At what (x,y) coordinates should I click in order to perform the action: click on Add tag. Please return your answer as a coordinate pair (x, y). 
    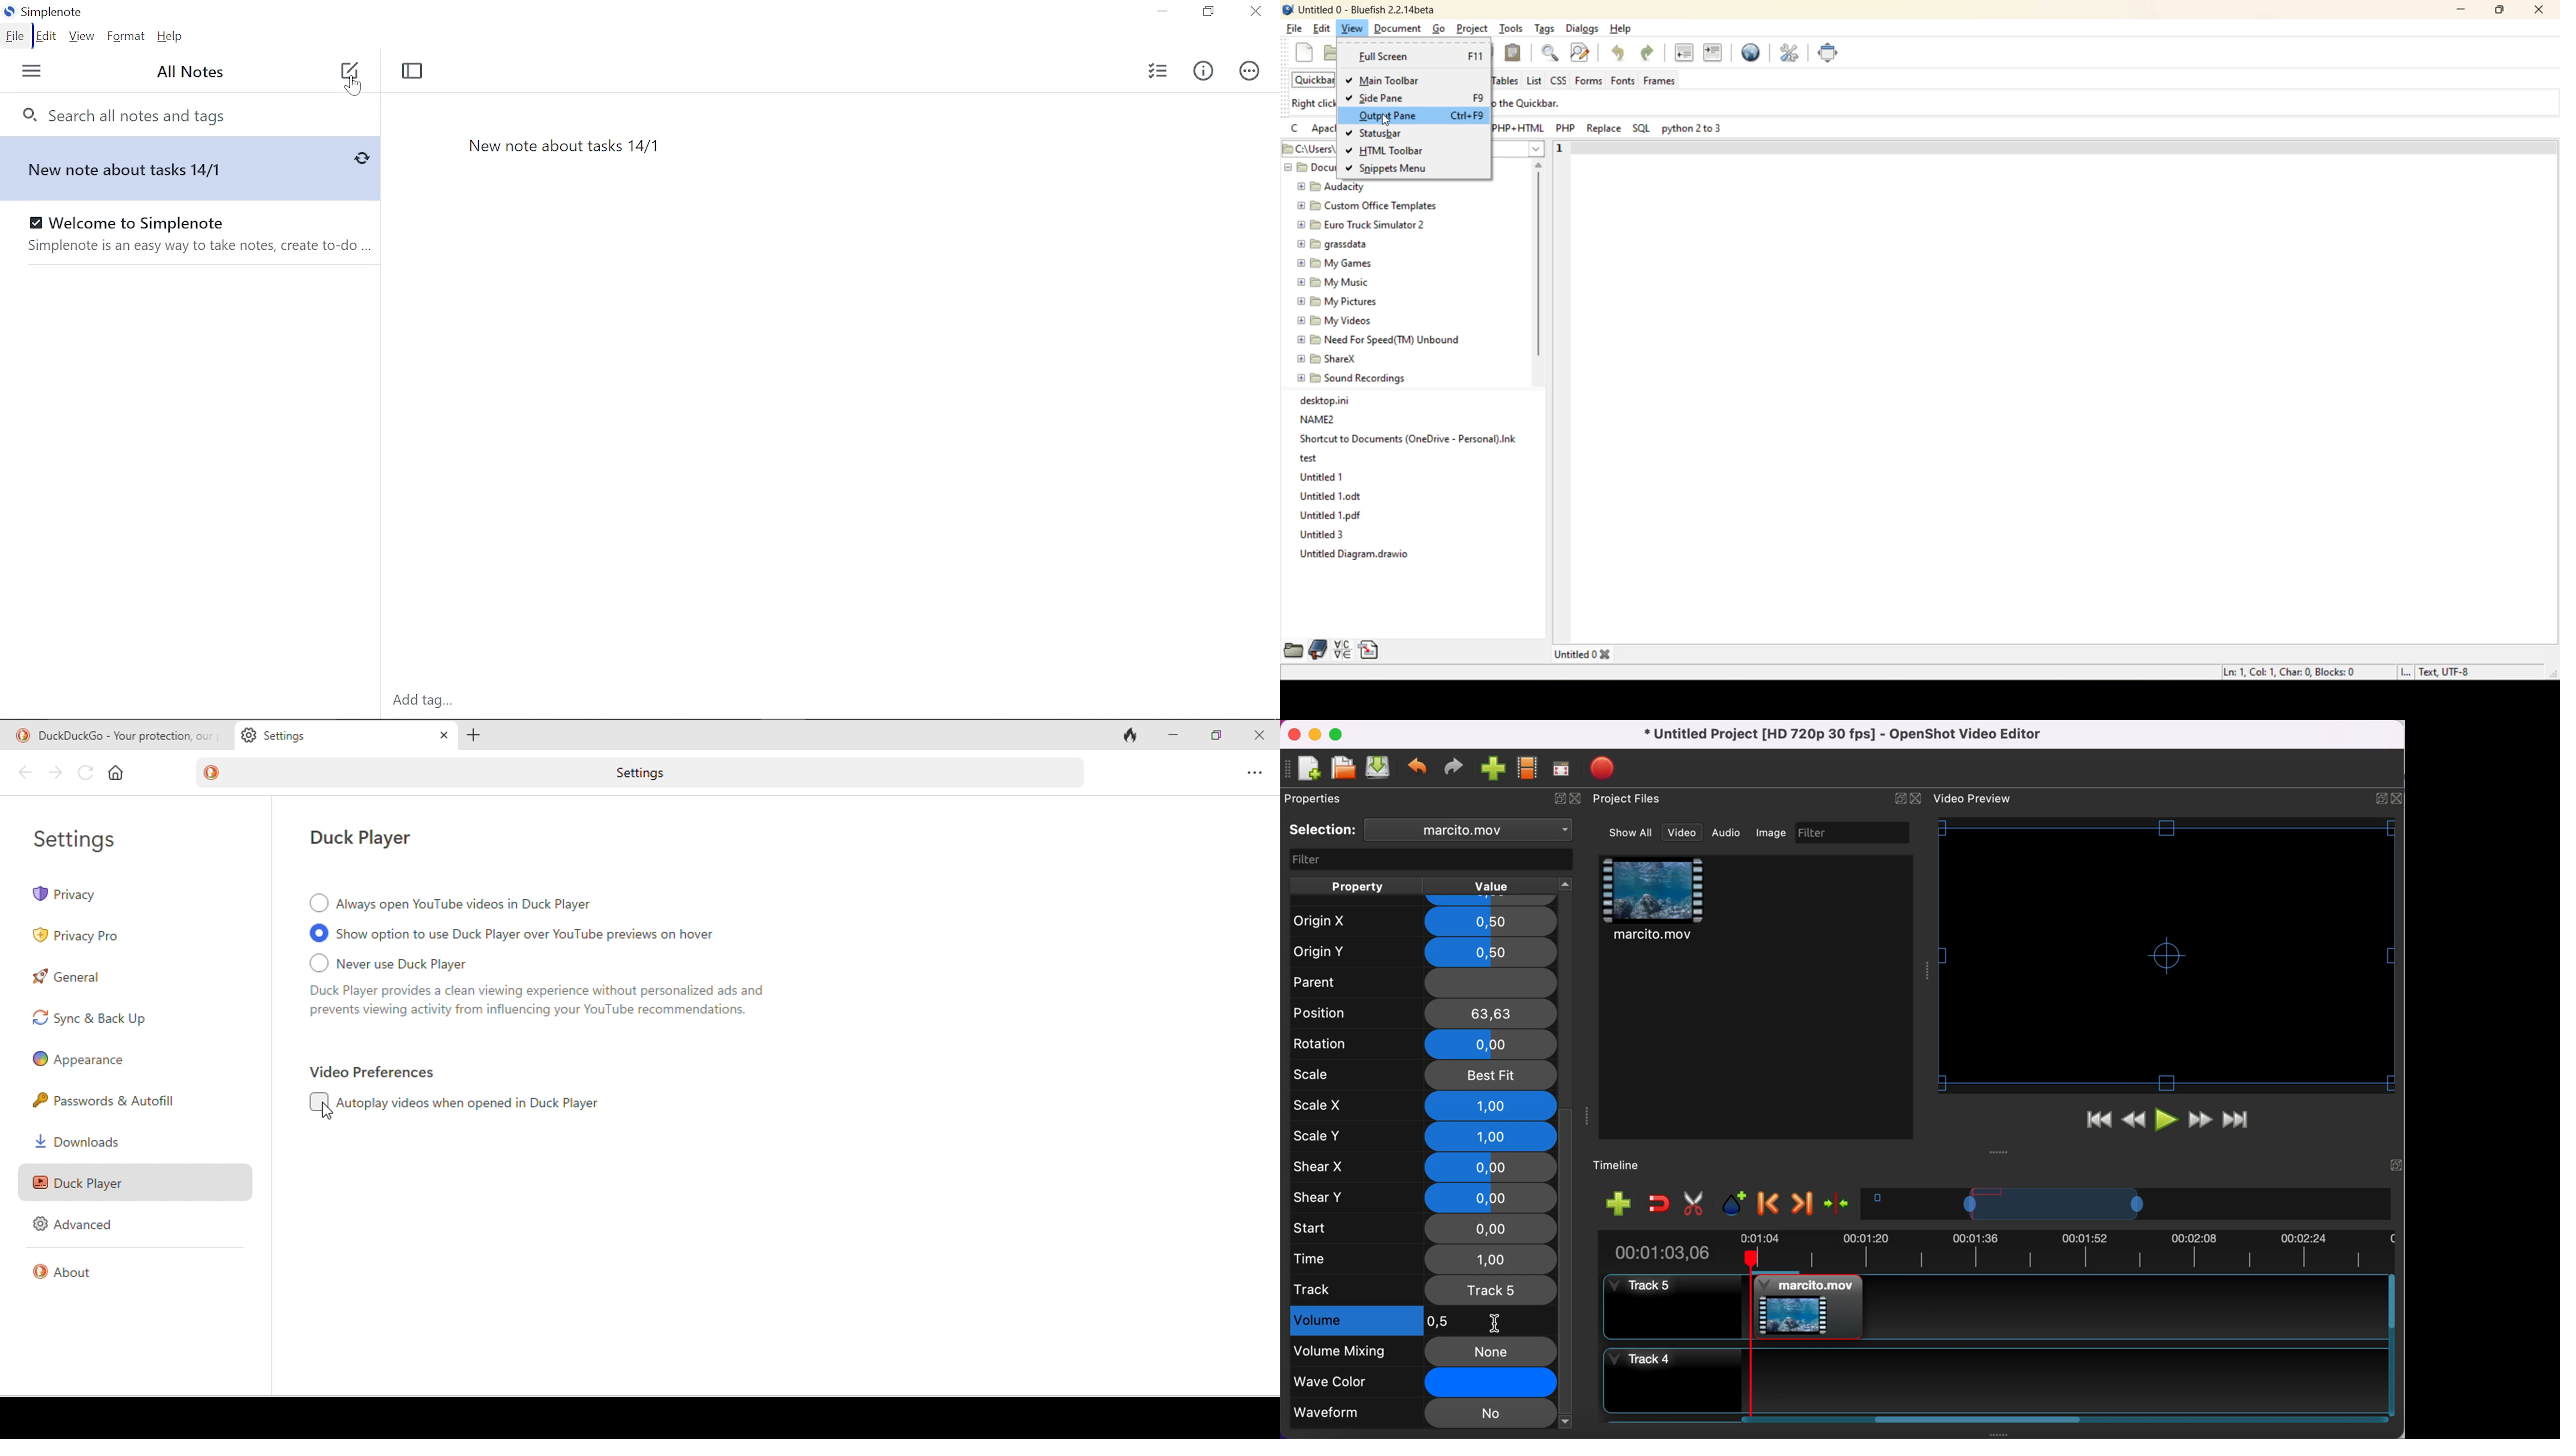
    Looking at the image, I should click on (421, 701).